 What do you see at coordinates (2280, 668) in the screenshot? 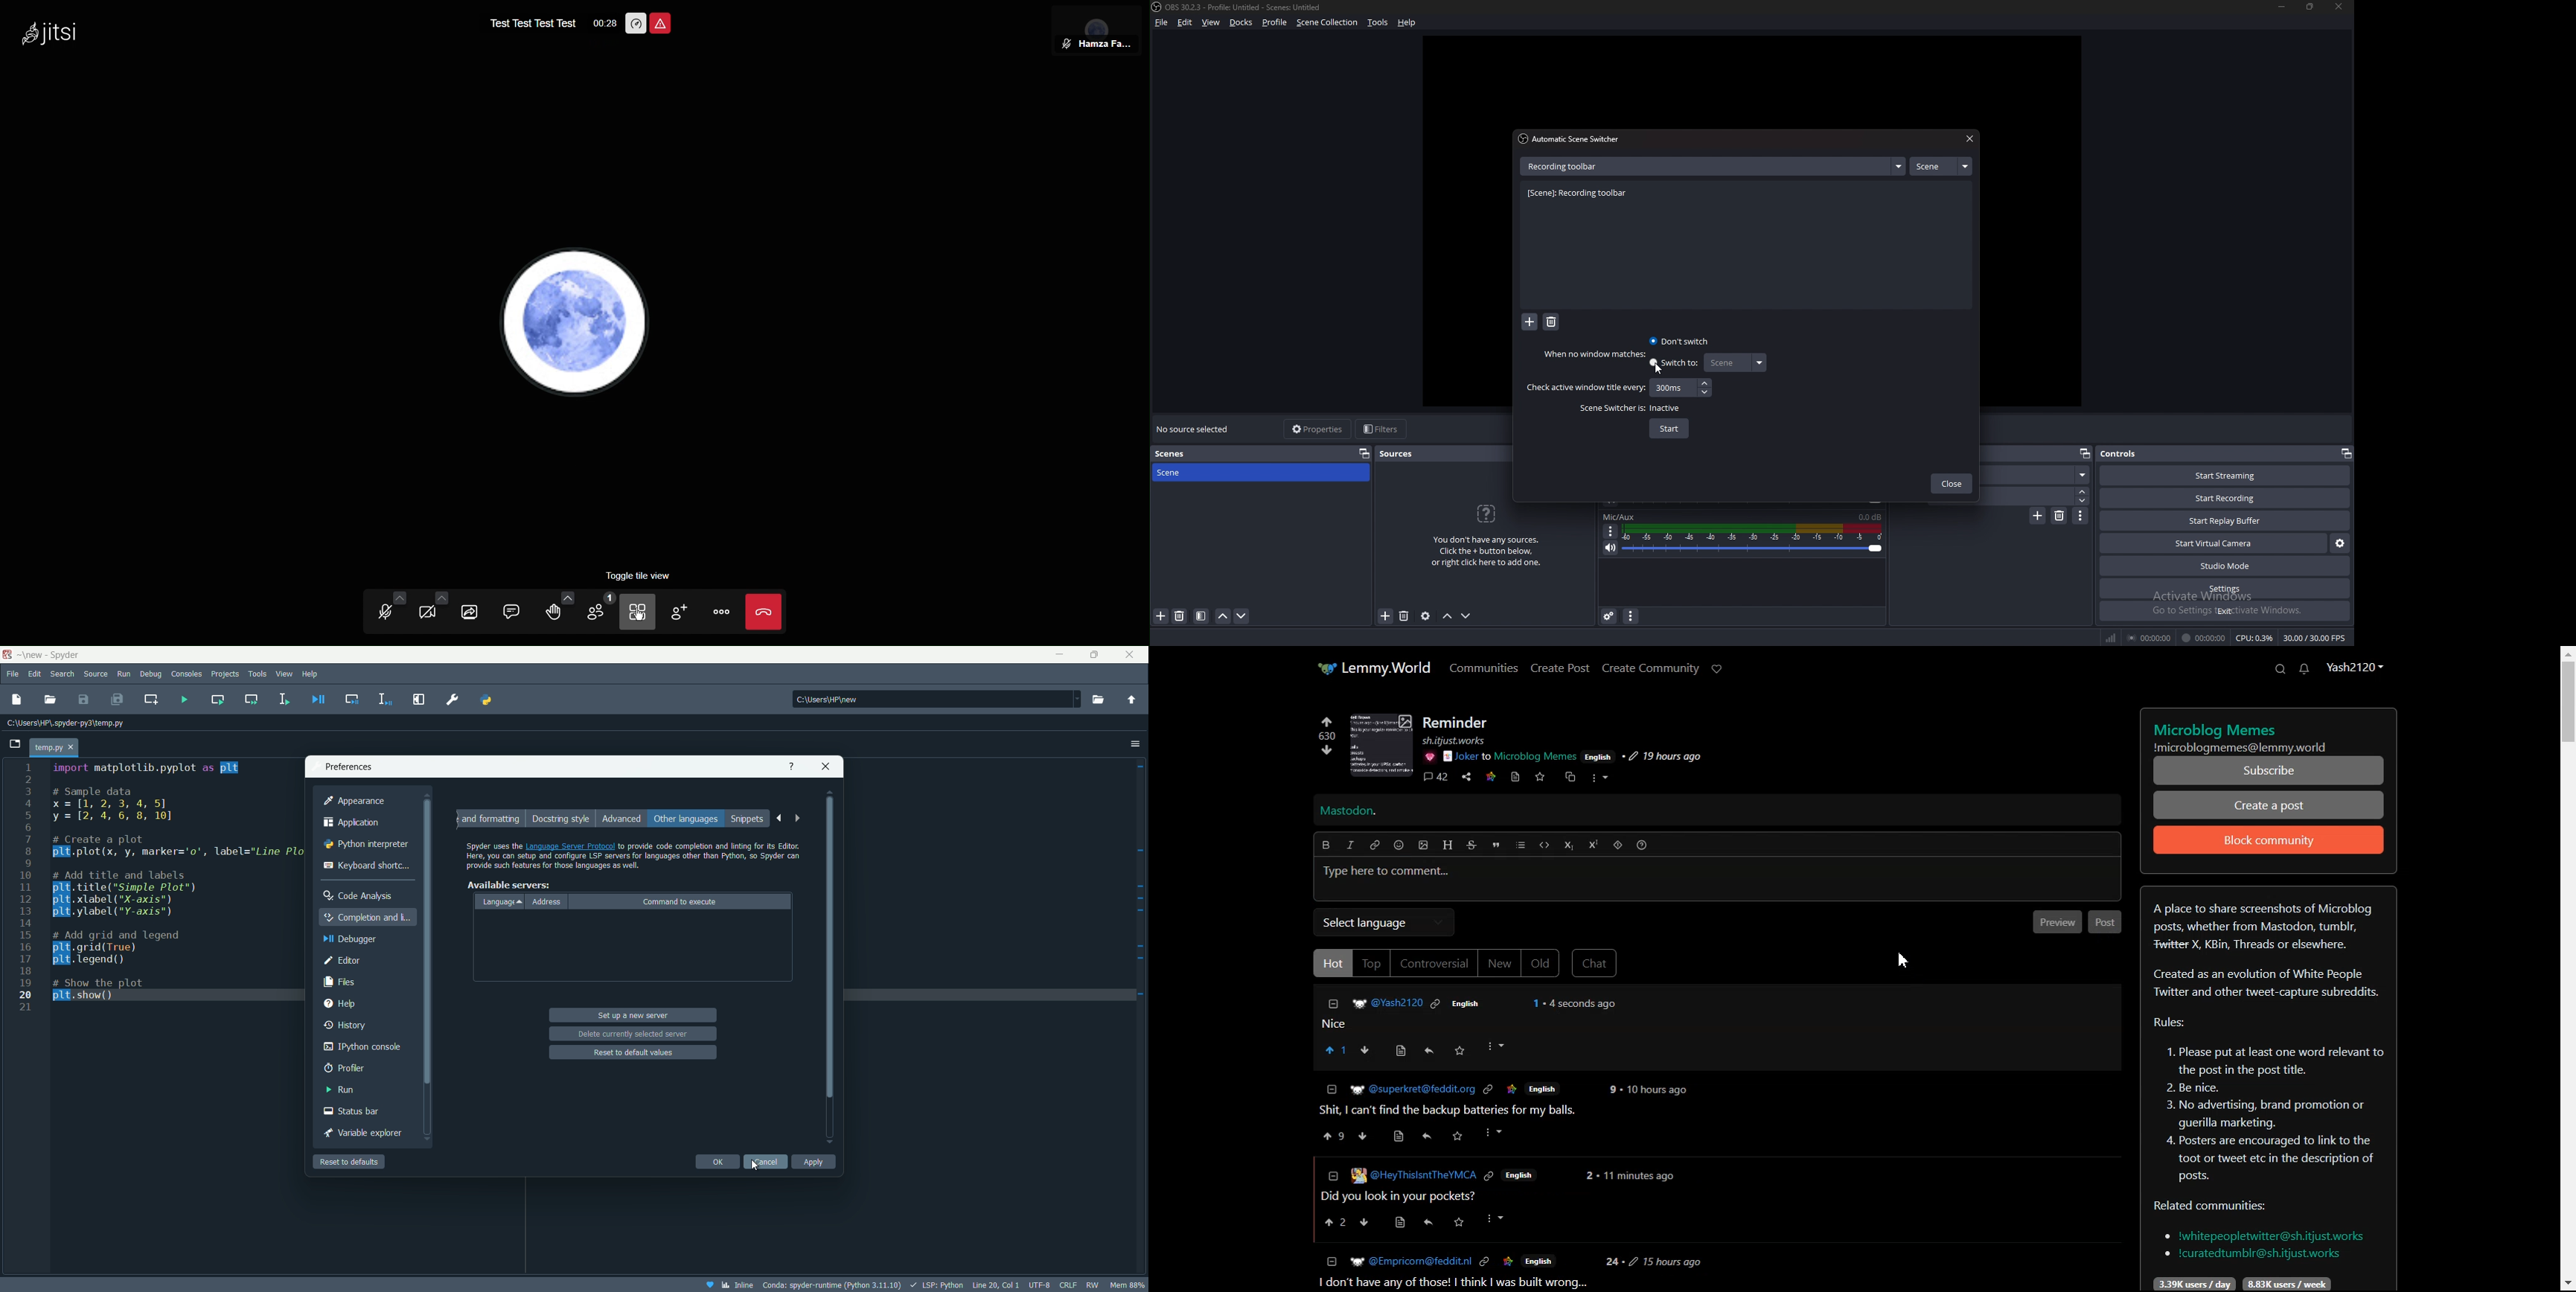
I see `Search` at bounding box center [2280, 668].